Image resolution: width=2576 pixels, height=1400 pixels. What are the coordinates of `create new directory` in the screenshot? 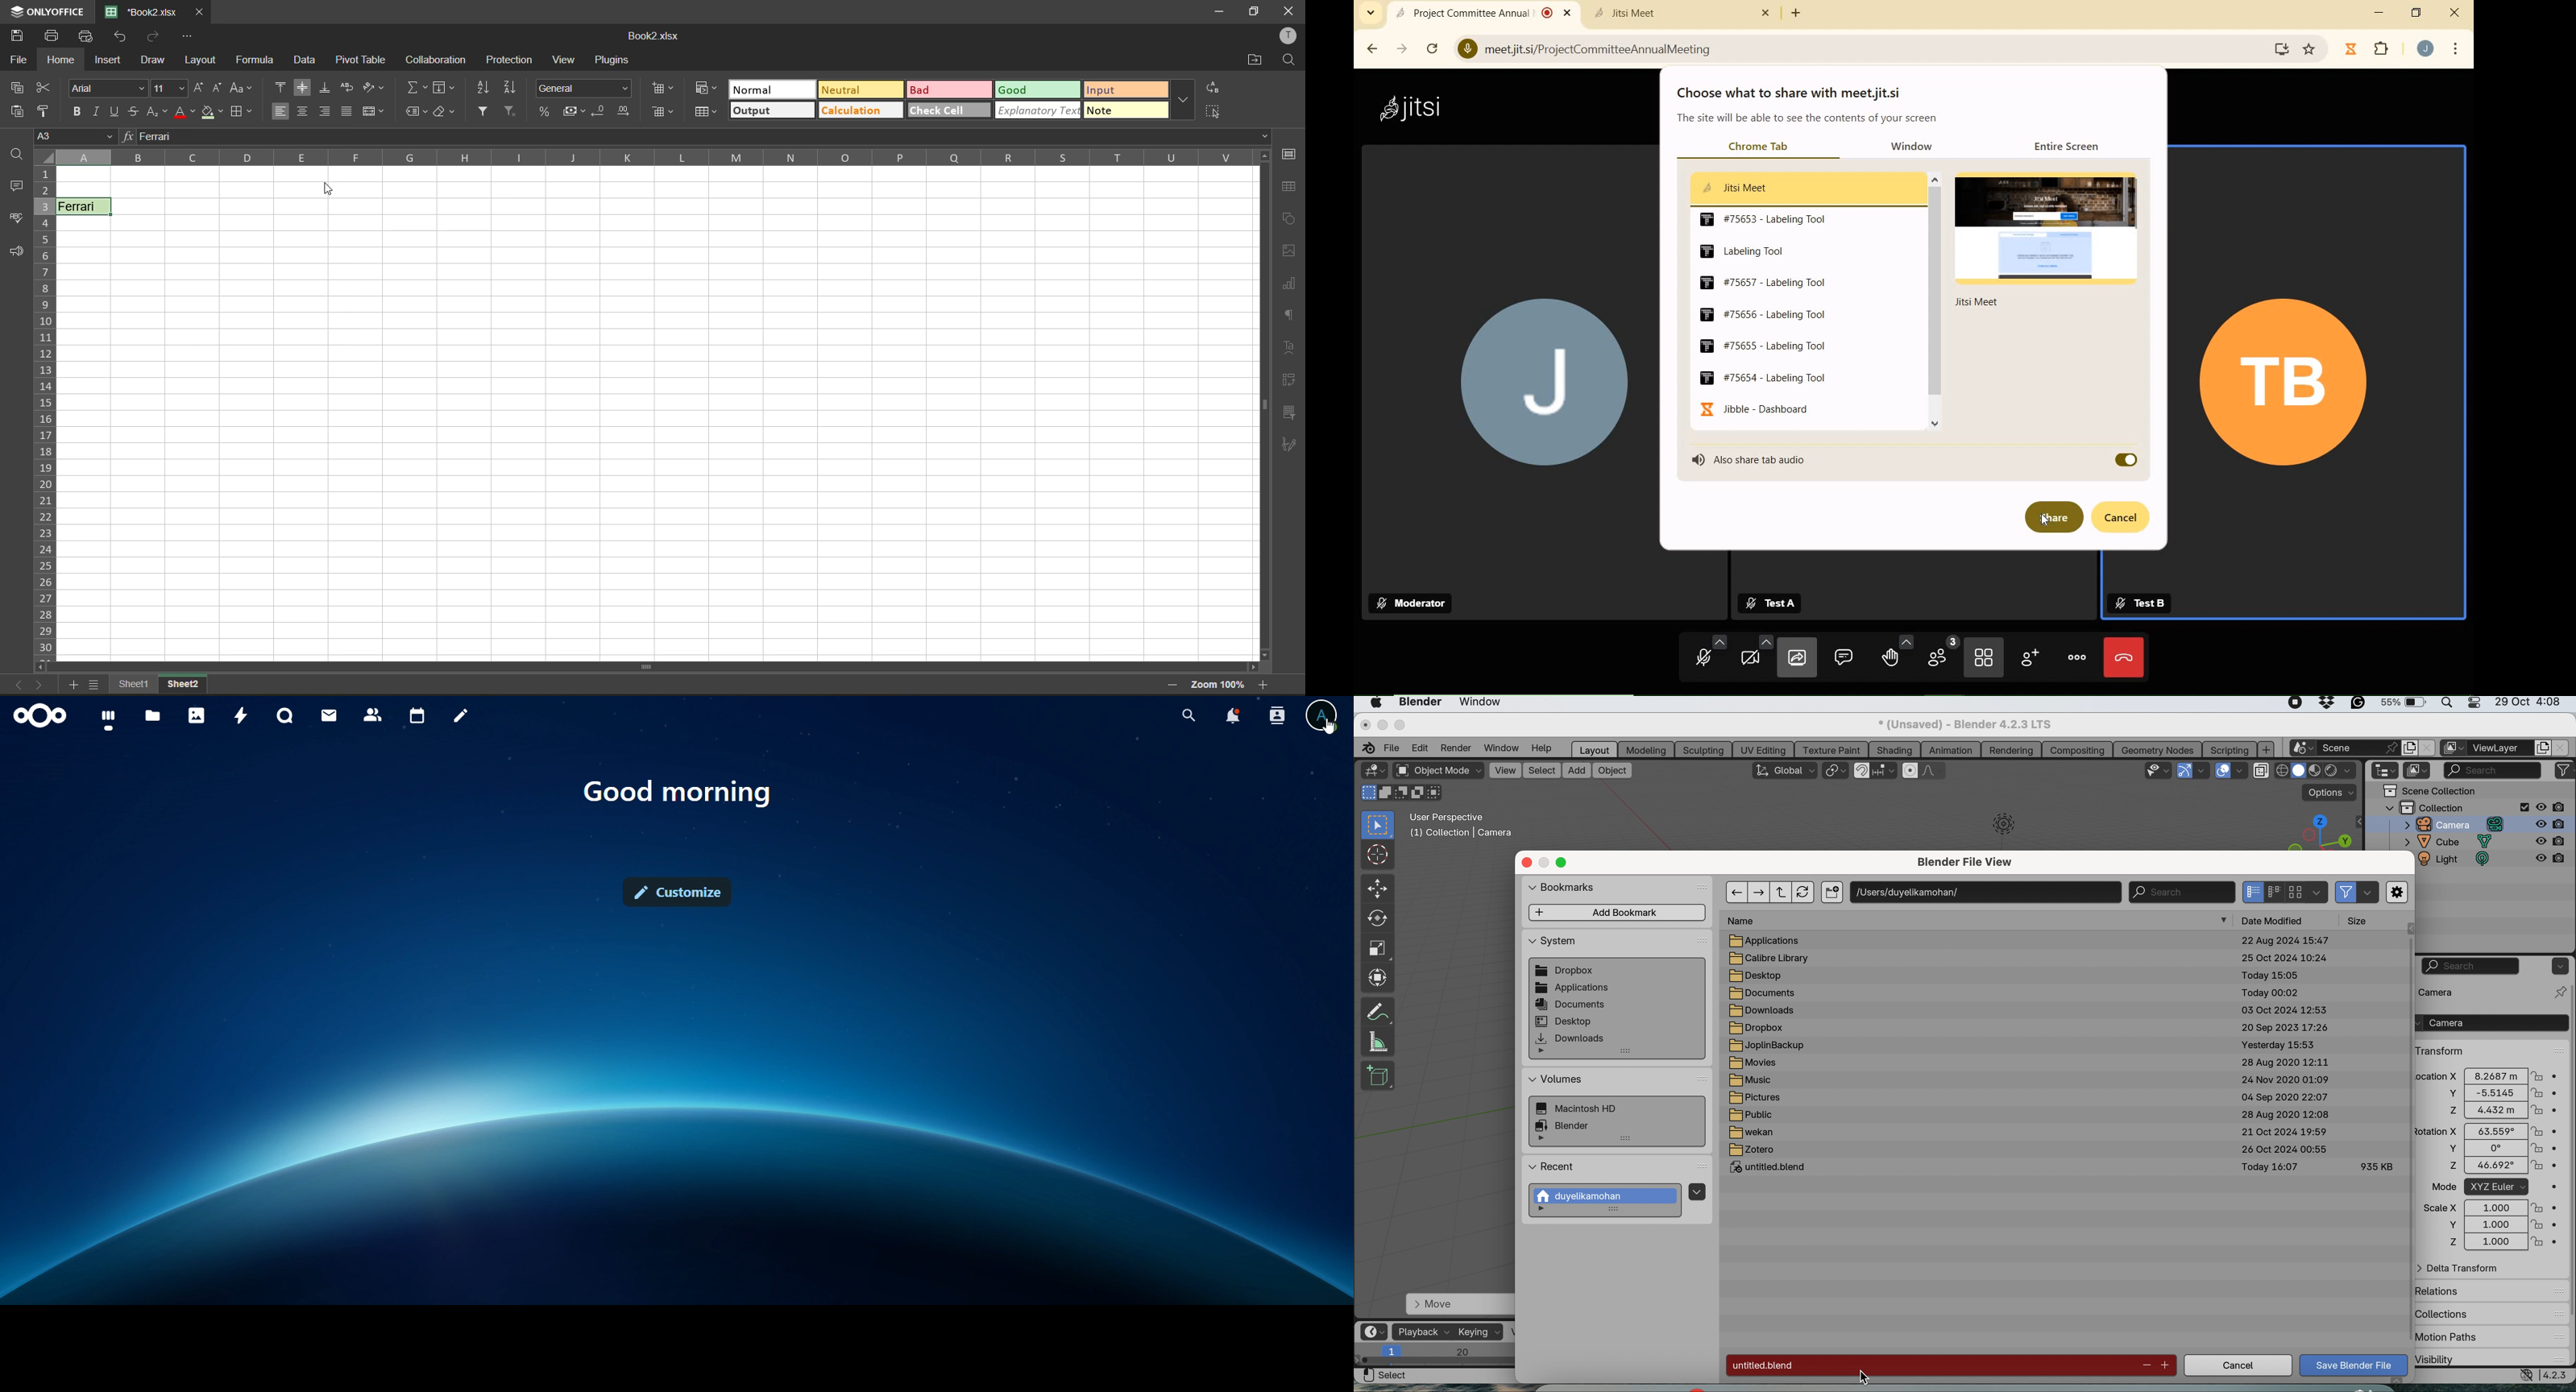 It's located at (1832, 893).